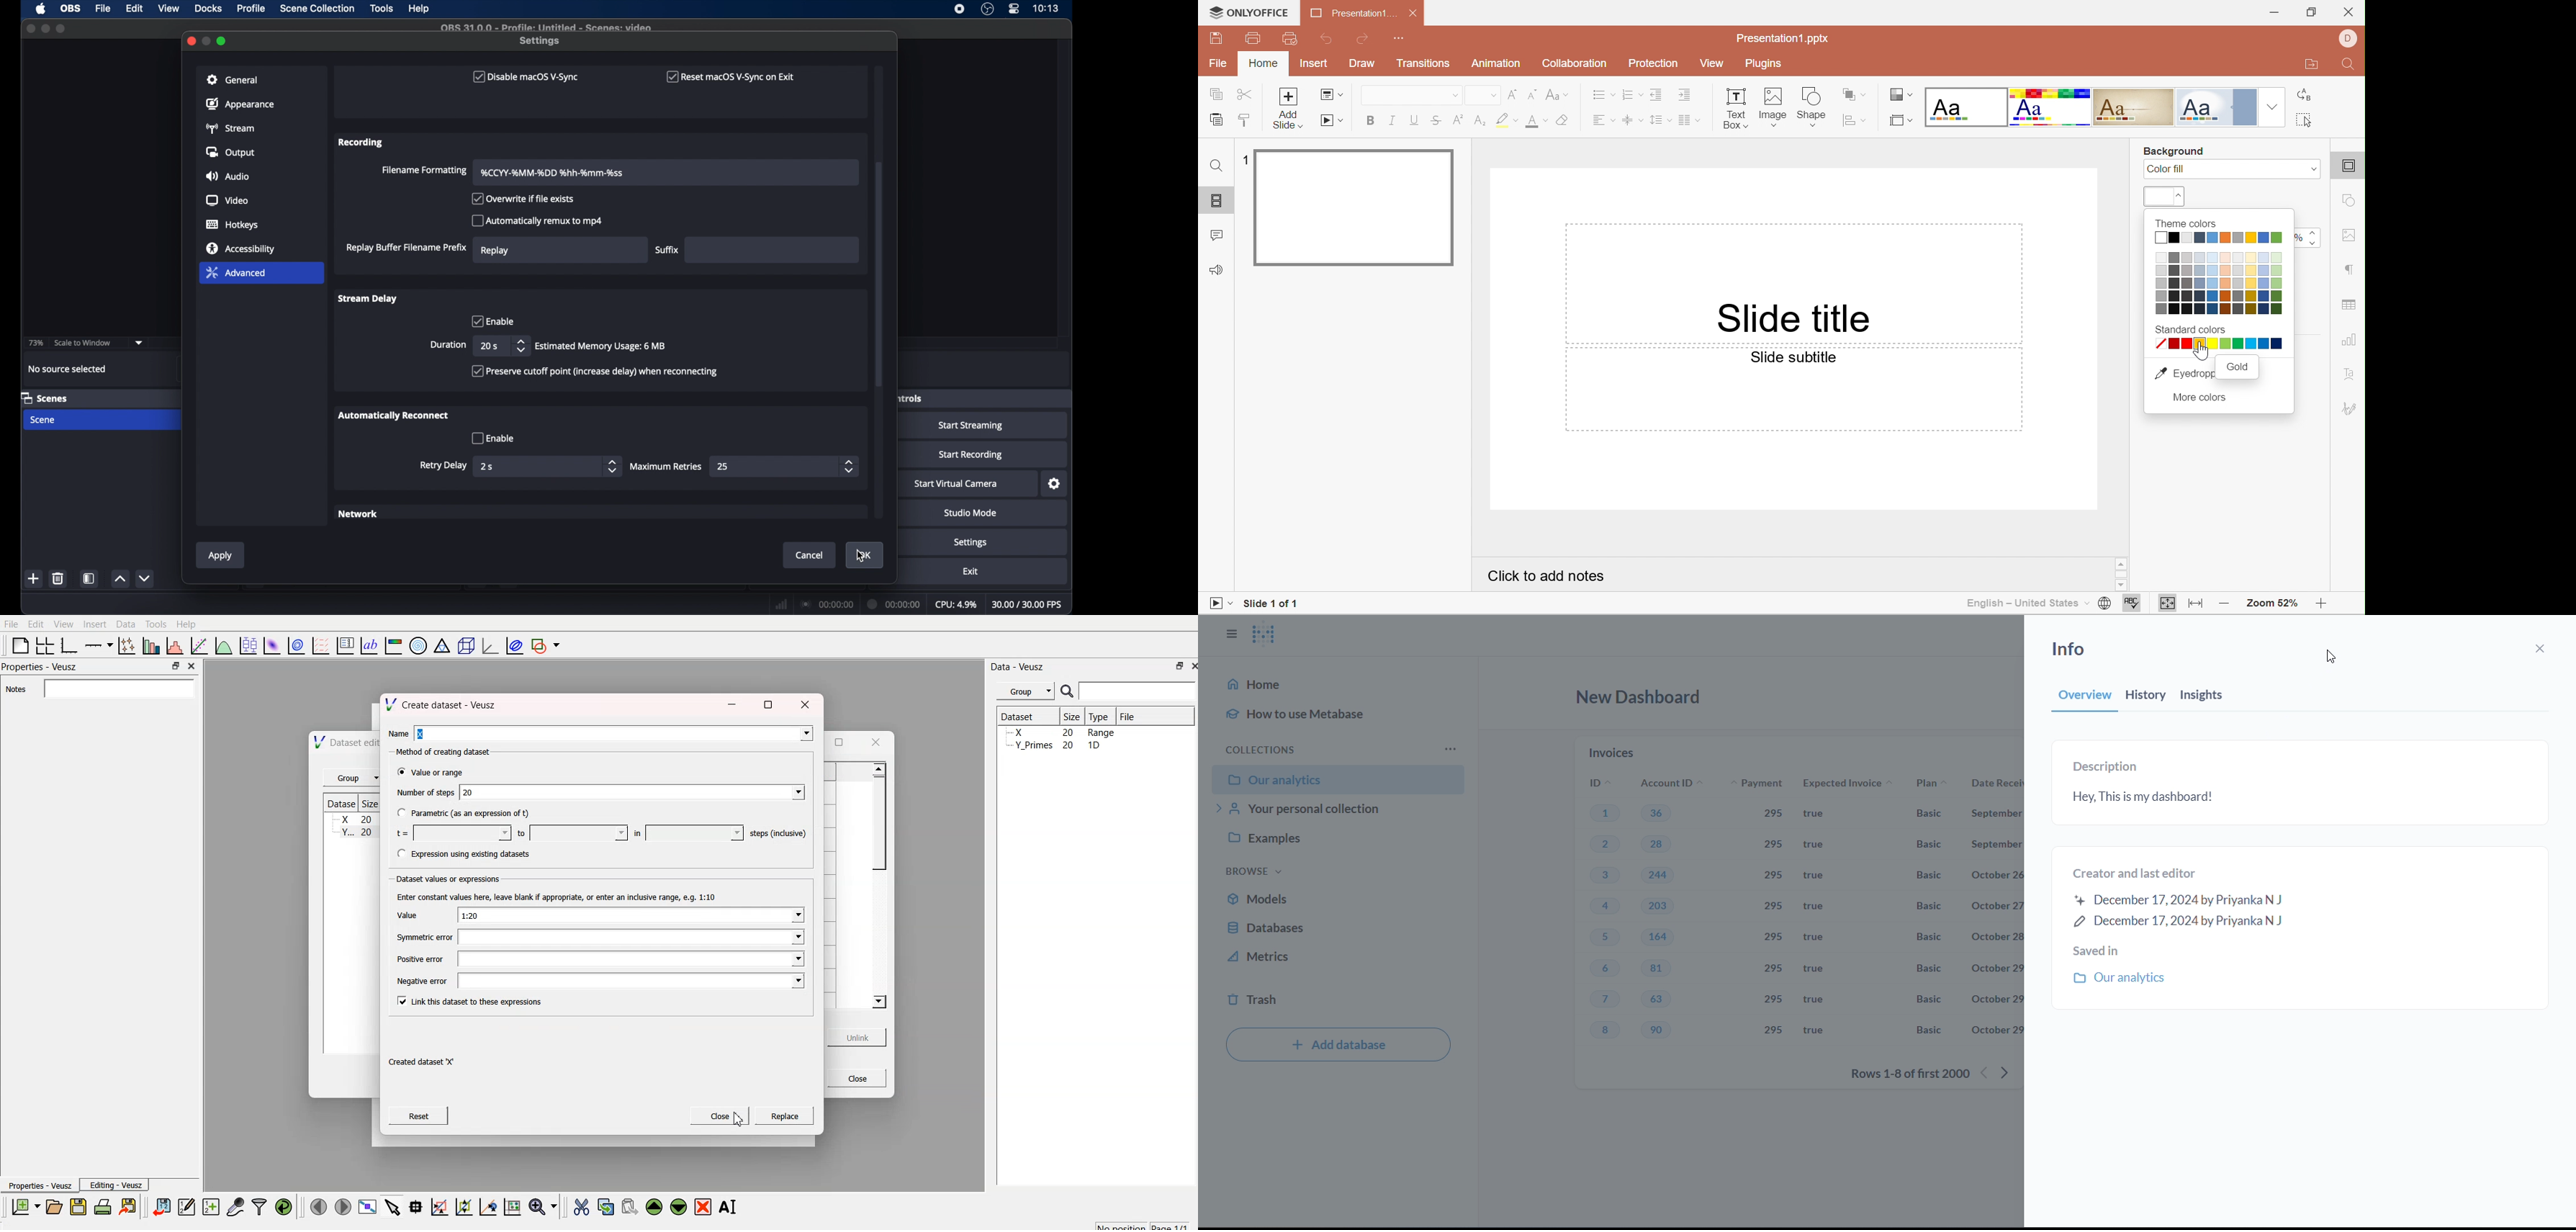 The image size is (2576, 1232). Describe the element at coordinates (553, 173) in the screenshot. I see `Filename format` at that location.